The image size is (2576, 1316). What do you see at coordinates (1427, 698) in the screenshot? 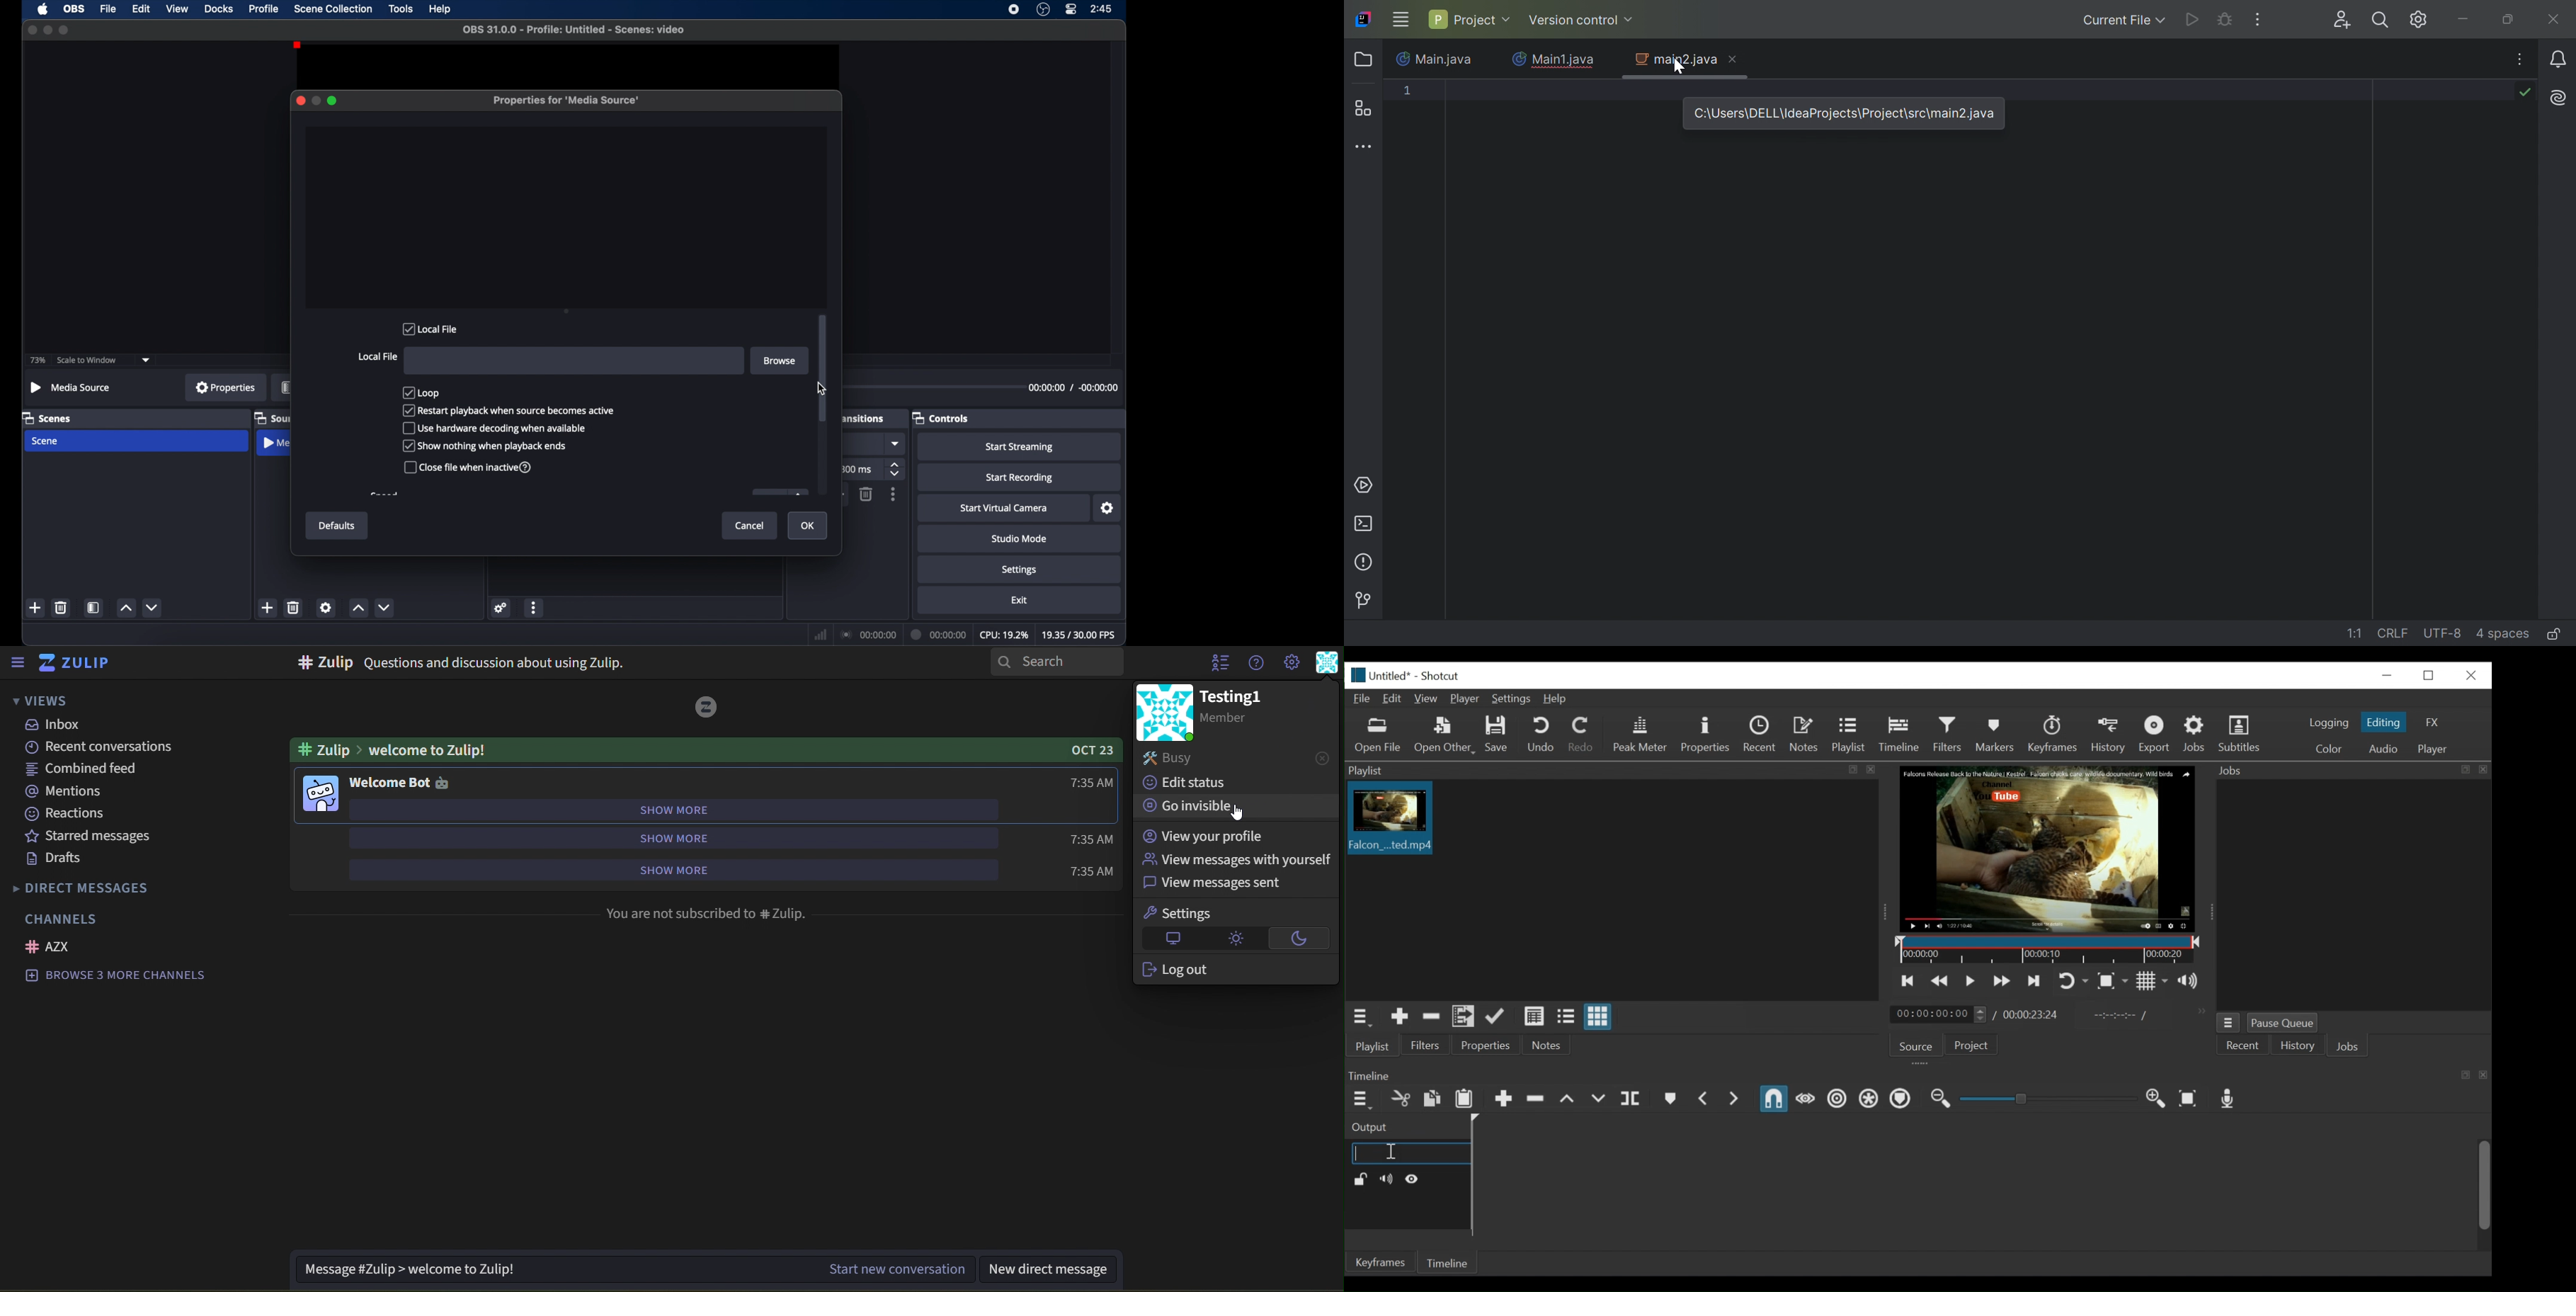
I see `View` at bounding box center [1427, 698].